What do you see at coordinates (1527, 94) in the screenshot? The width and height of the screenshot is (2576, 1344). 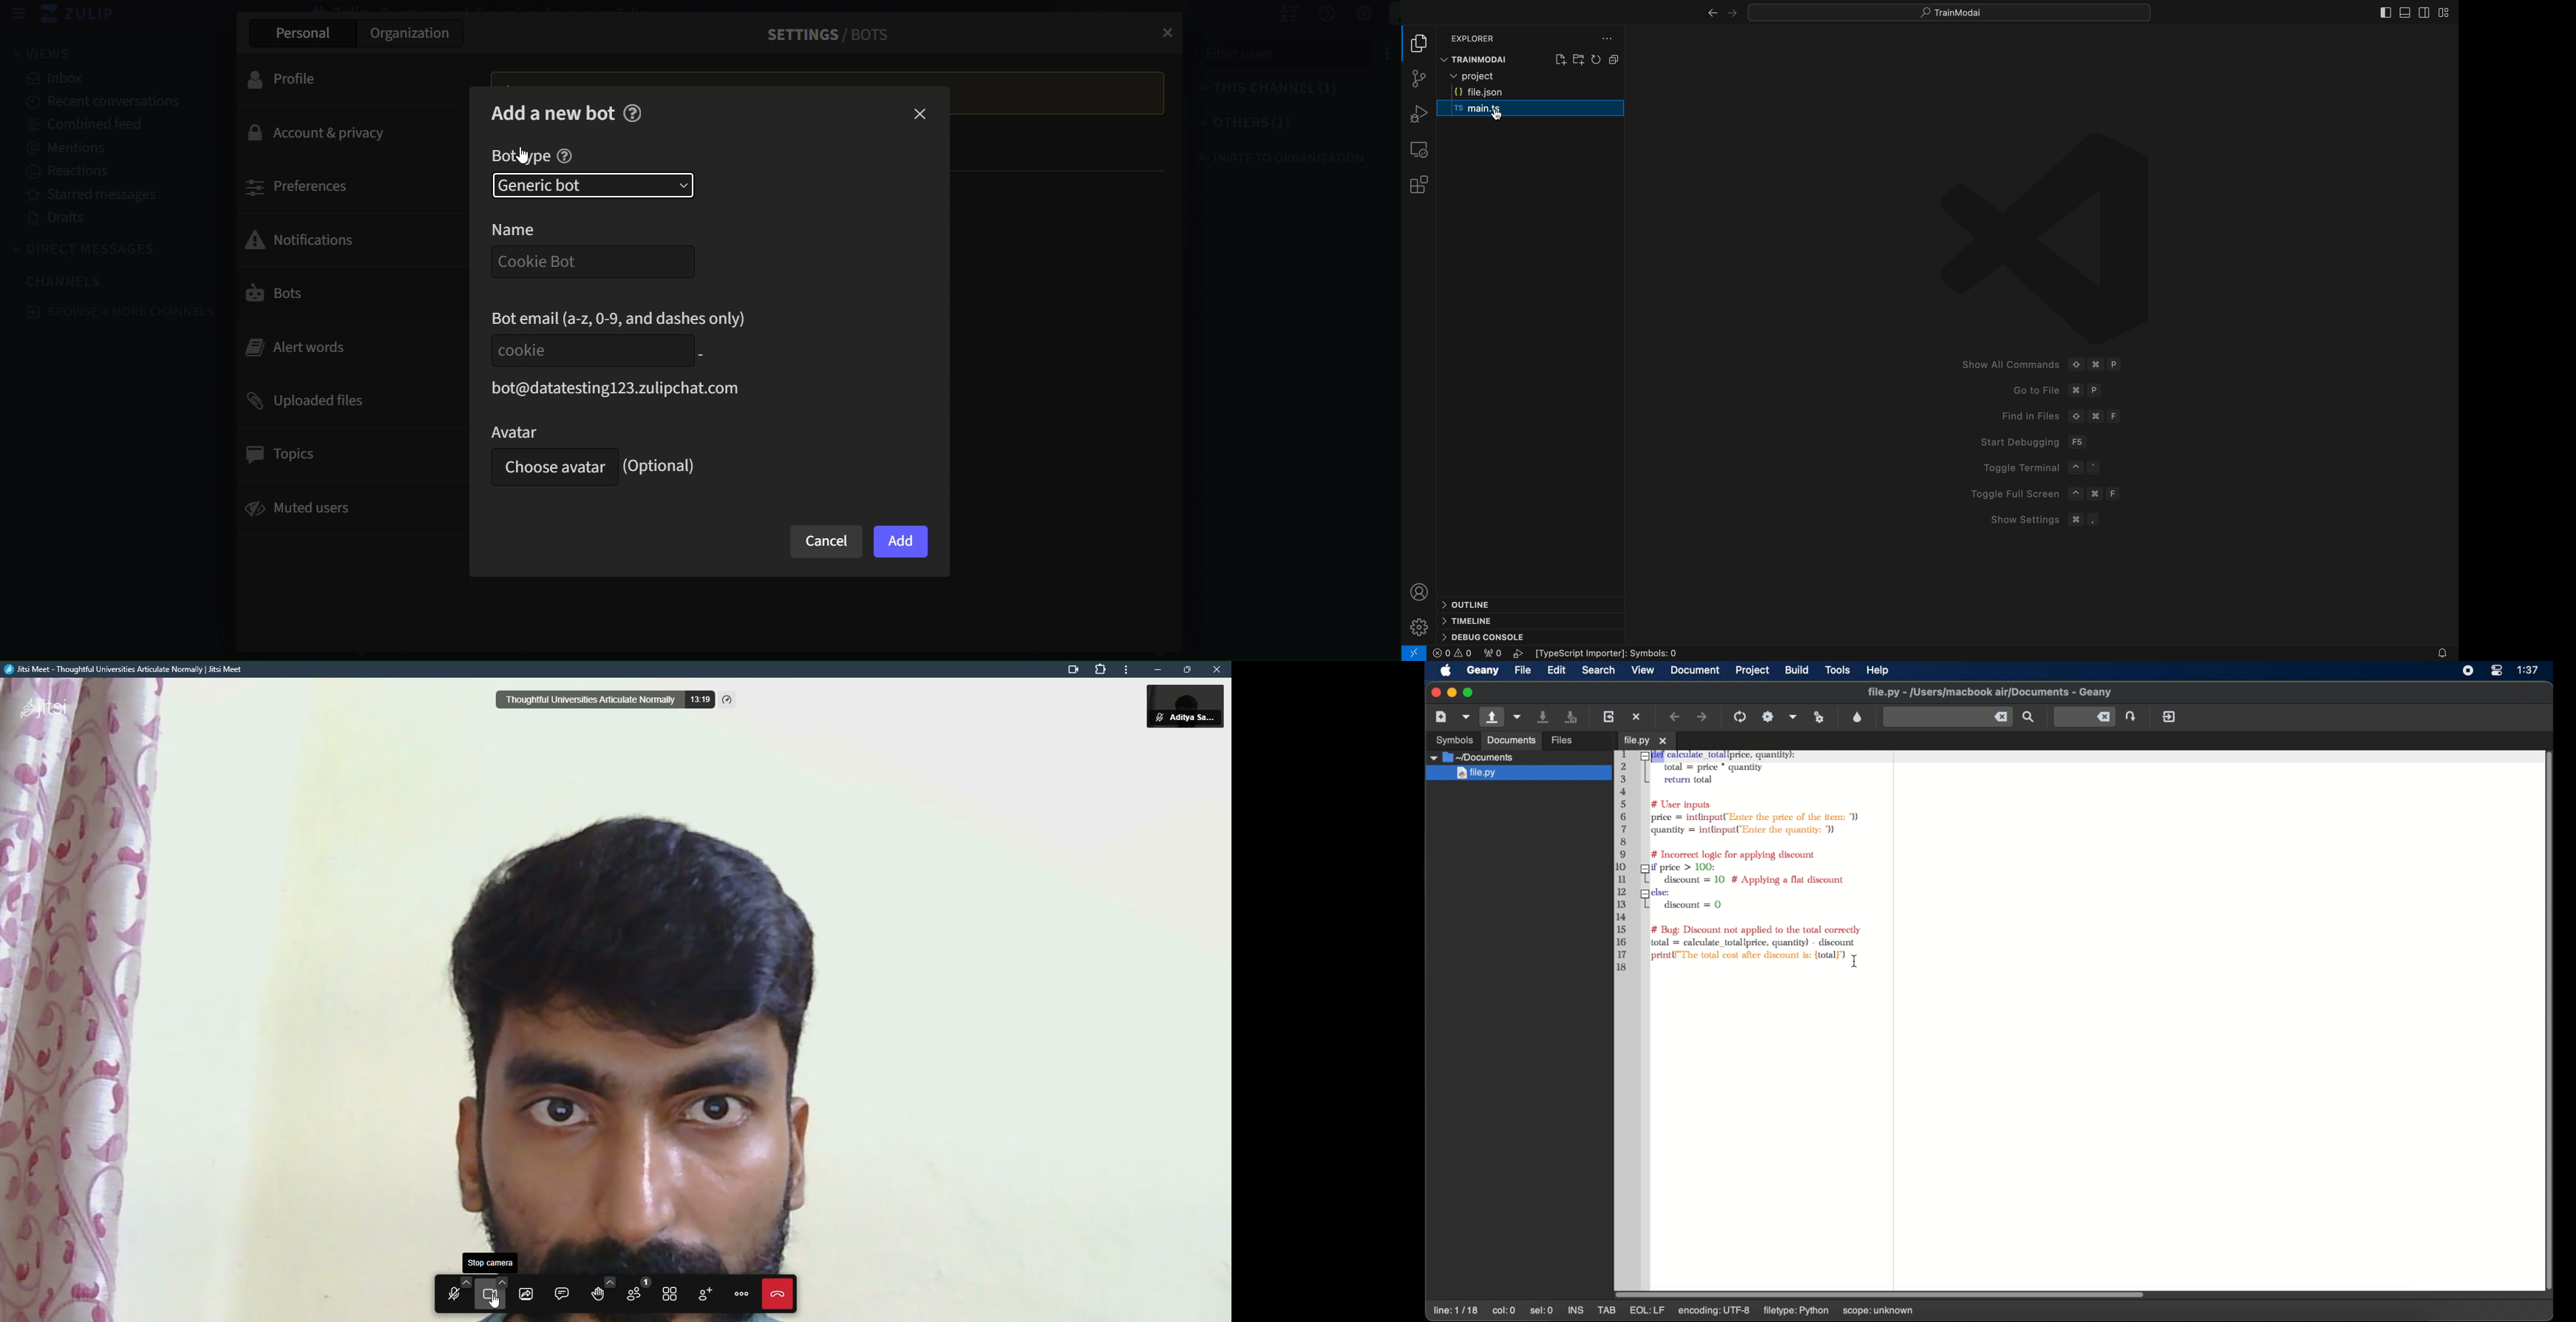 I see `file json` at bounding box center [1527, 94].